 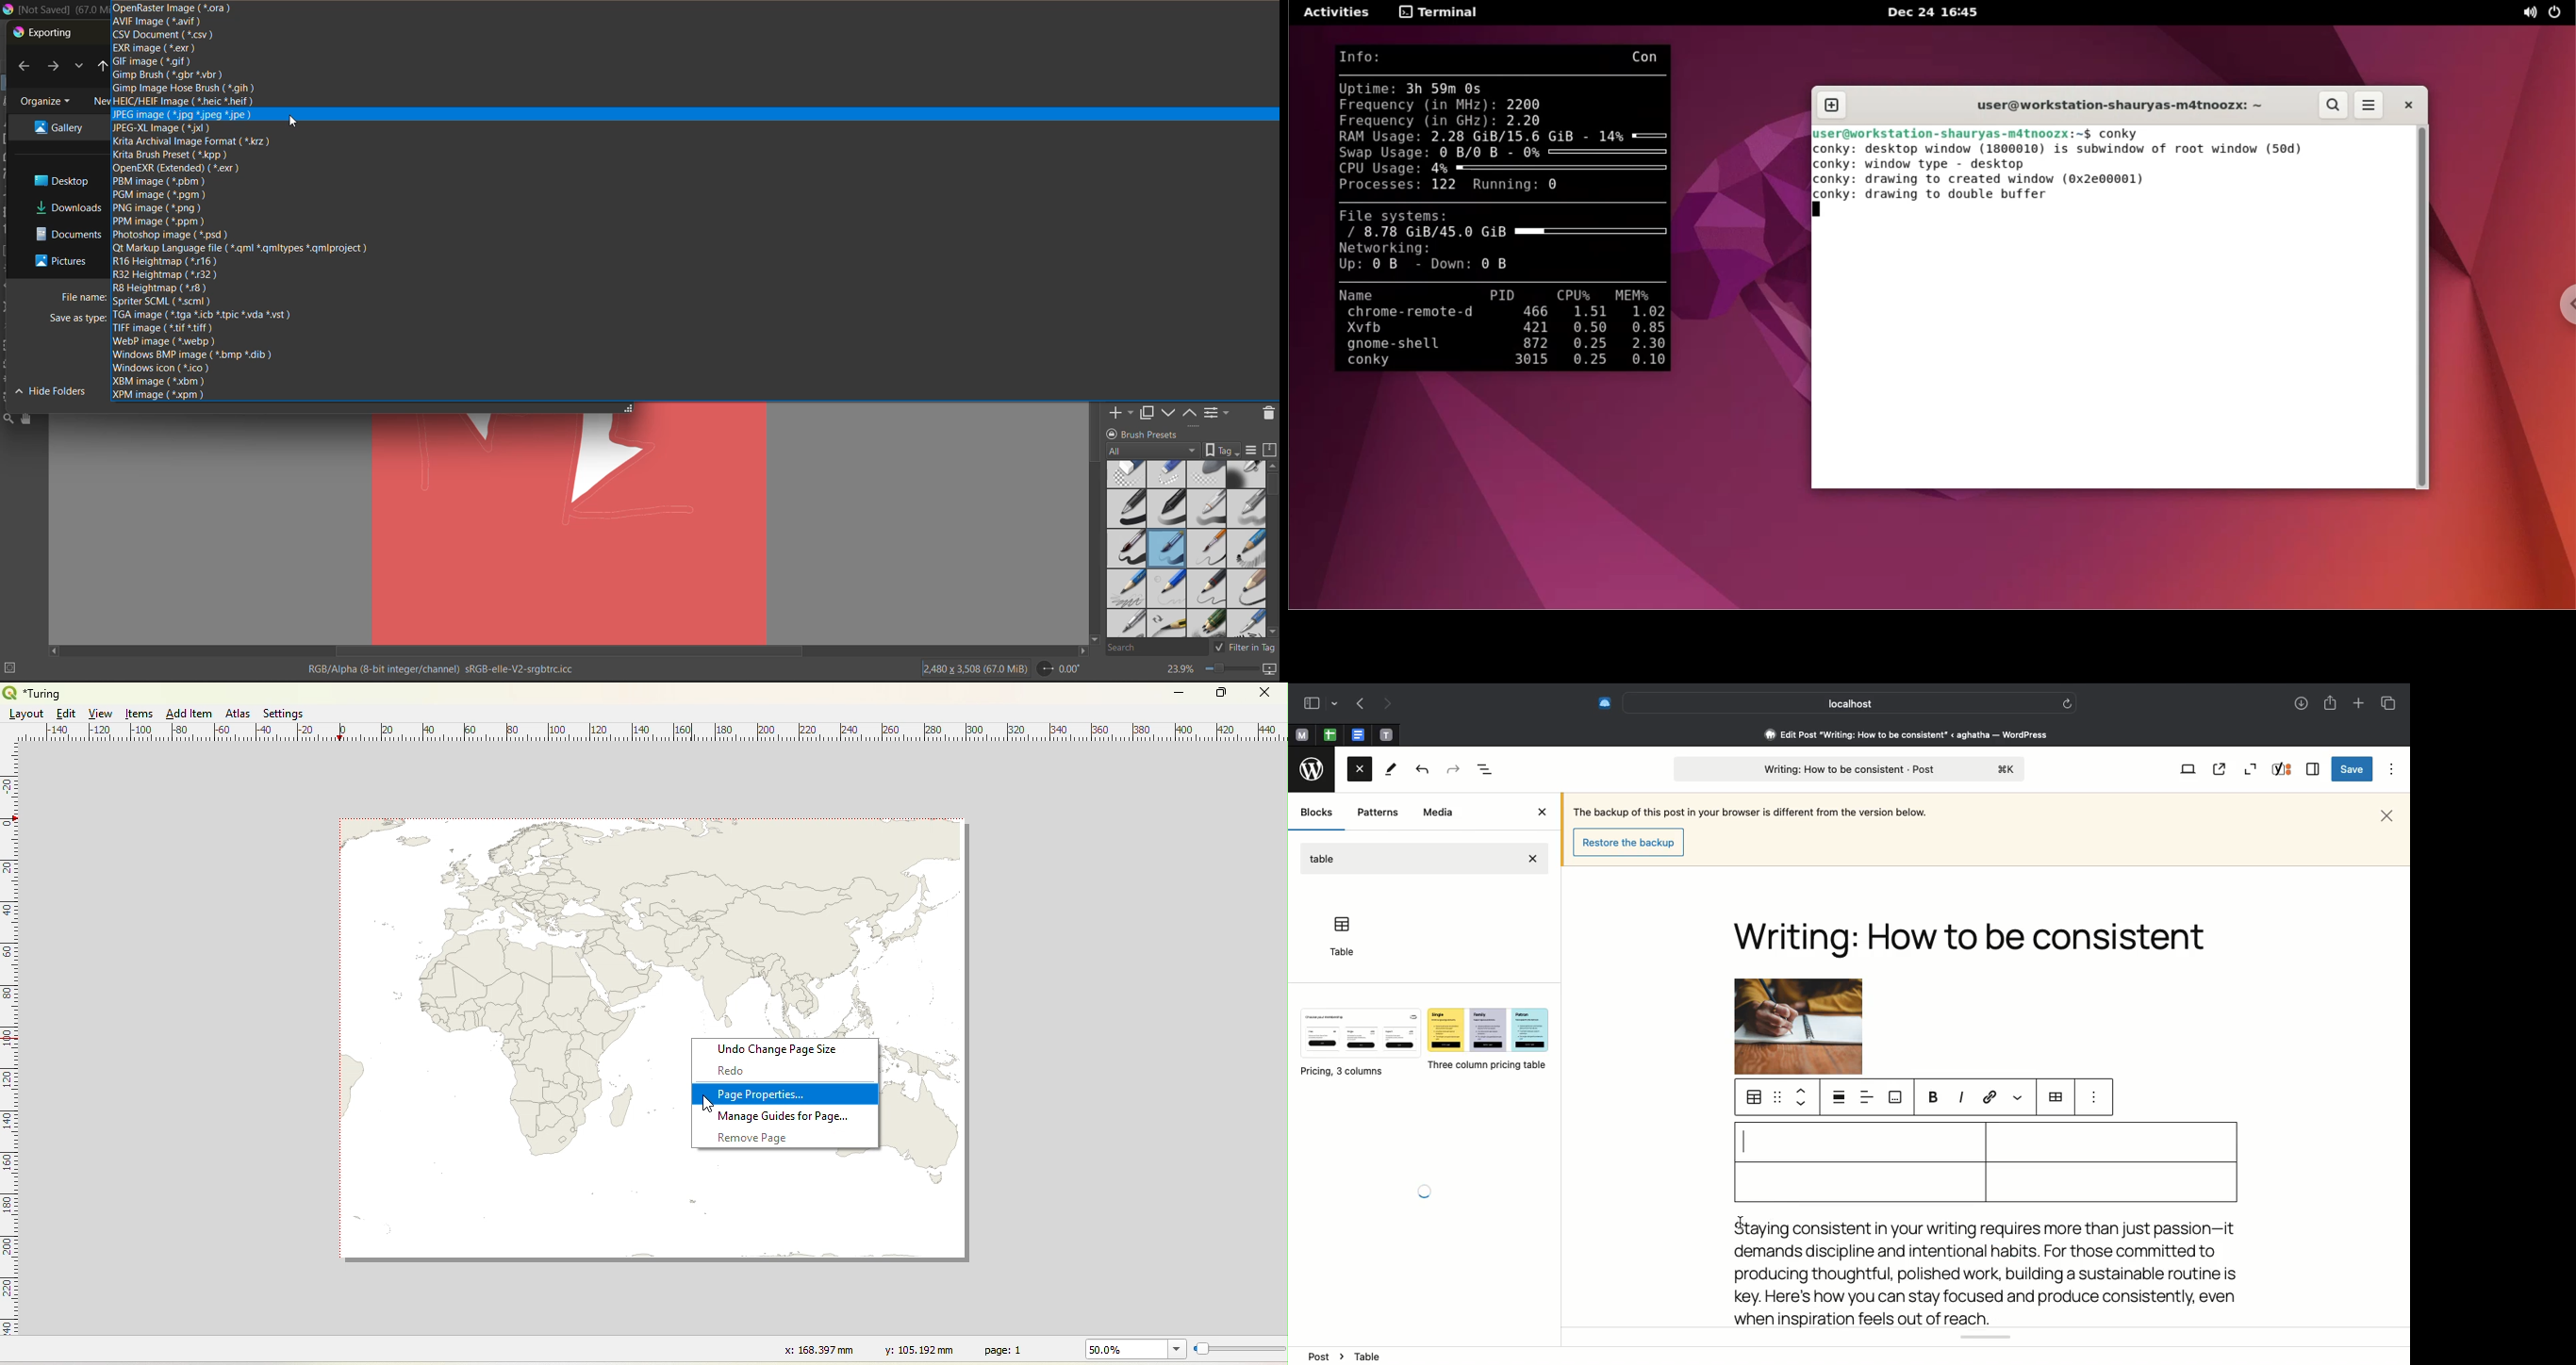 What do you see at coordinates (1314, 768) in the screenshot?
I see `Wordpress` at bounding box center [1314, 768].